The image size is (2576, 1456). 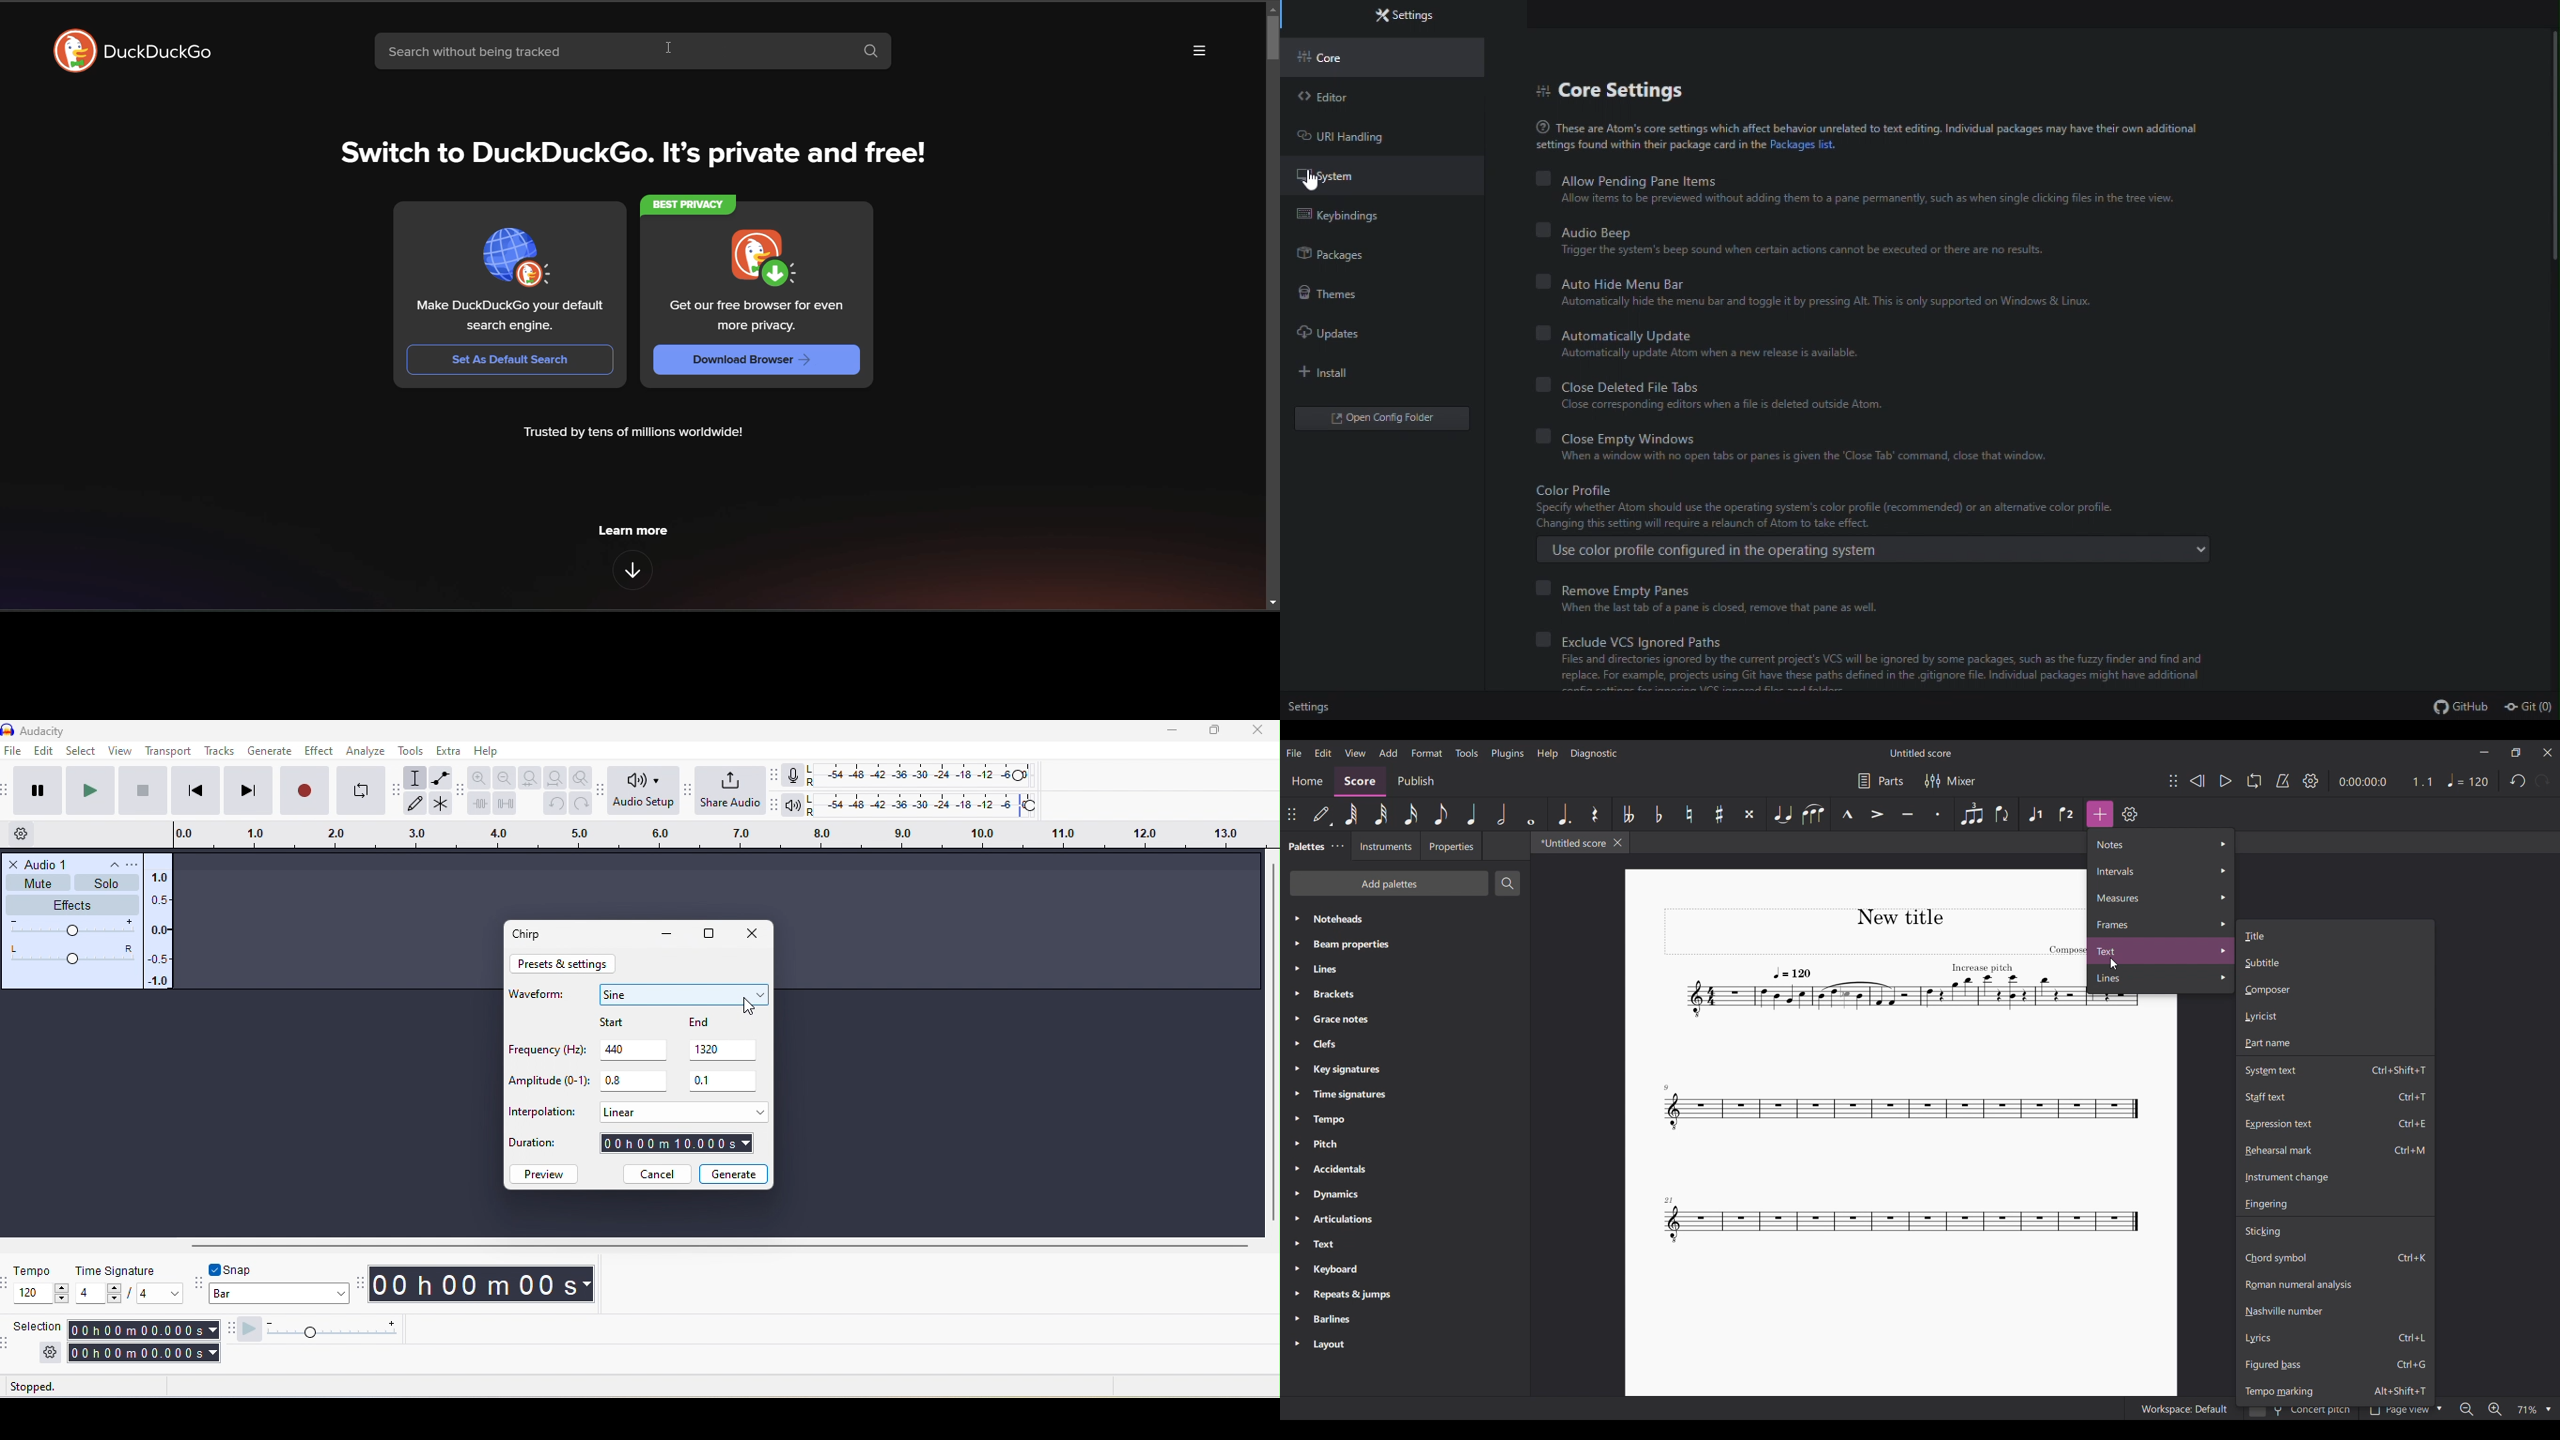 I want to click on collapse, so click(x=107, y=865).